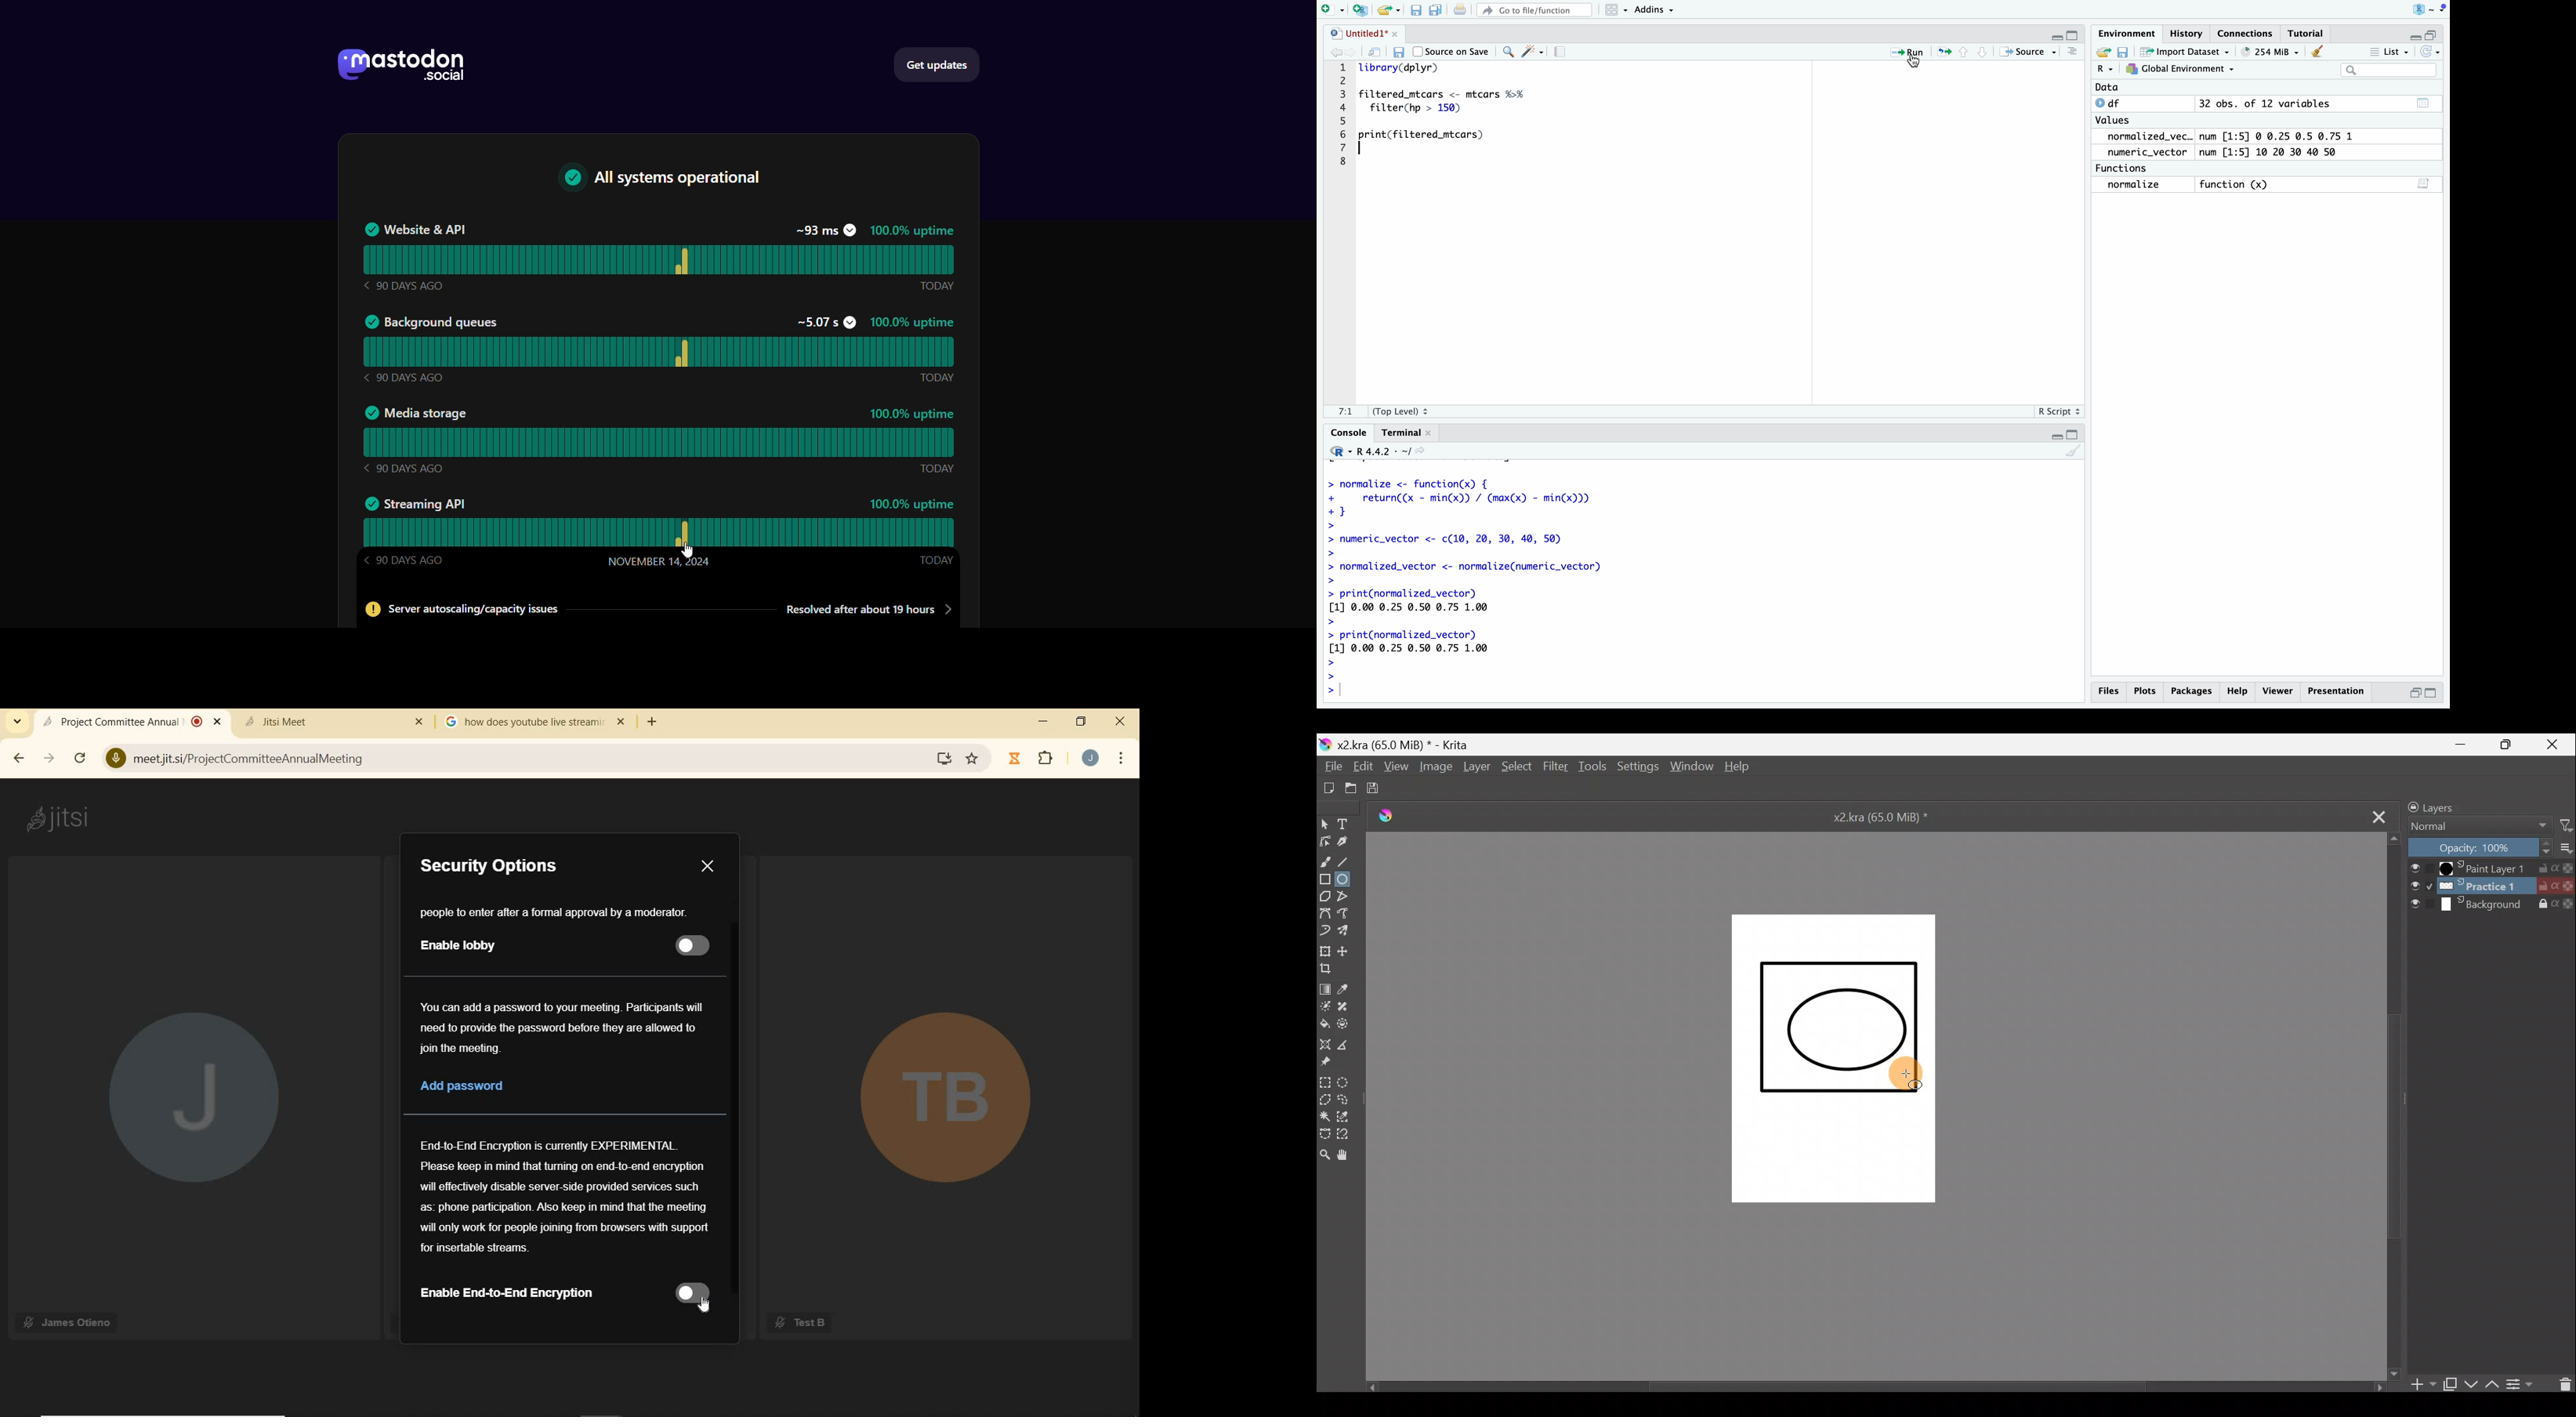 The height and width of the screenshot is (1428, 2576). Describe the element at coordinates (1386, 11) in the screenshot. I see `open file` at that location.